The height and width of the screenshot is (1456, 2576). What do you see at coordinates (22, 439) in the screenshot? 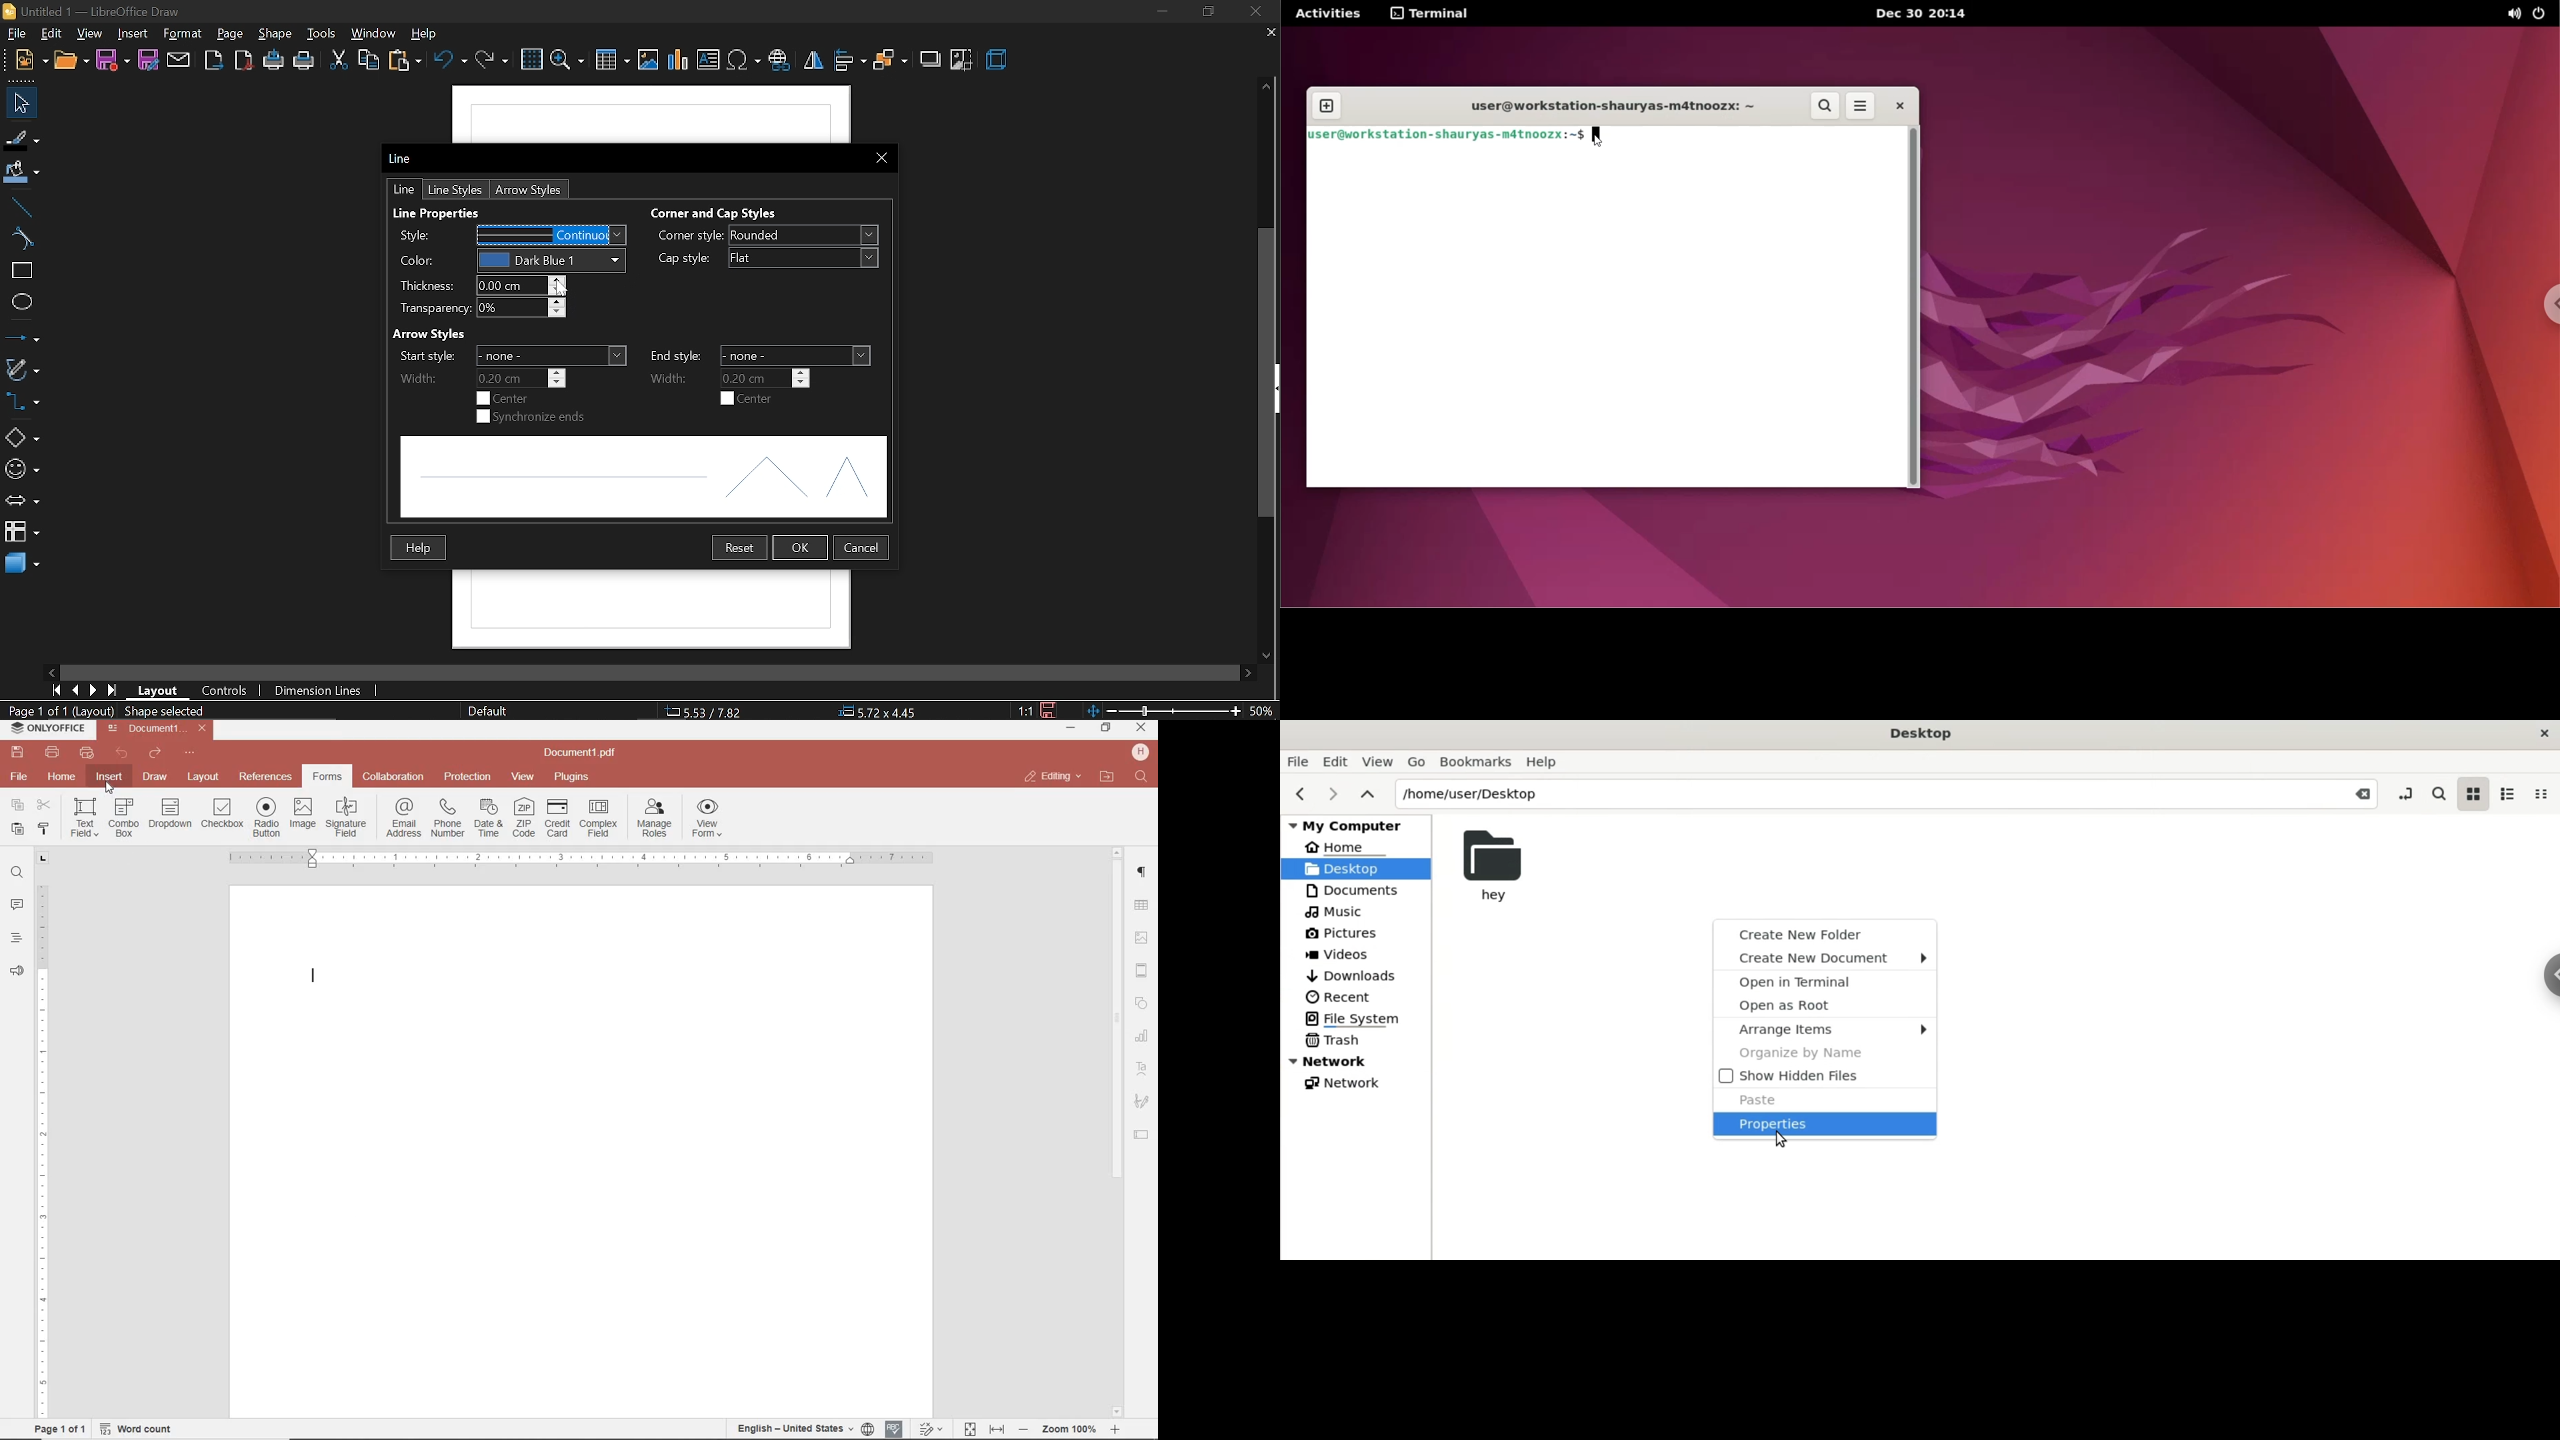
I see `basic shapes` at bounding box center [22, 439].